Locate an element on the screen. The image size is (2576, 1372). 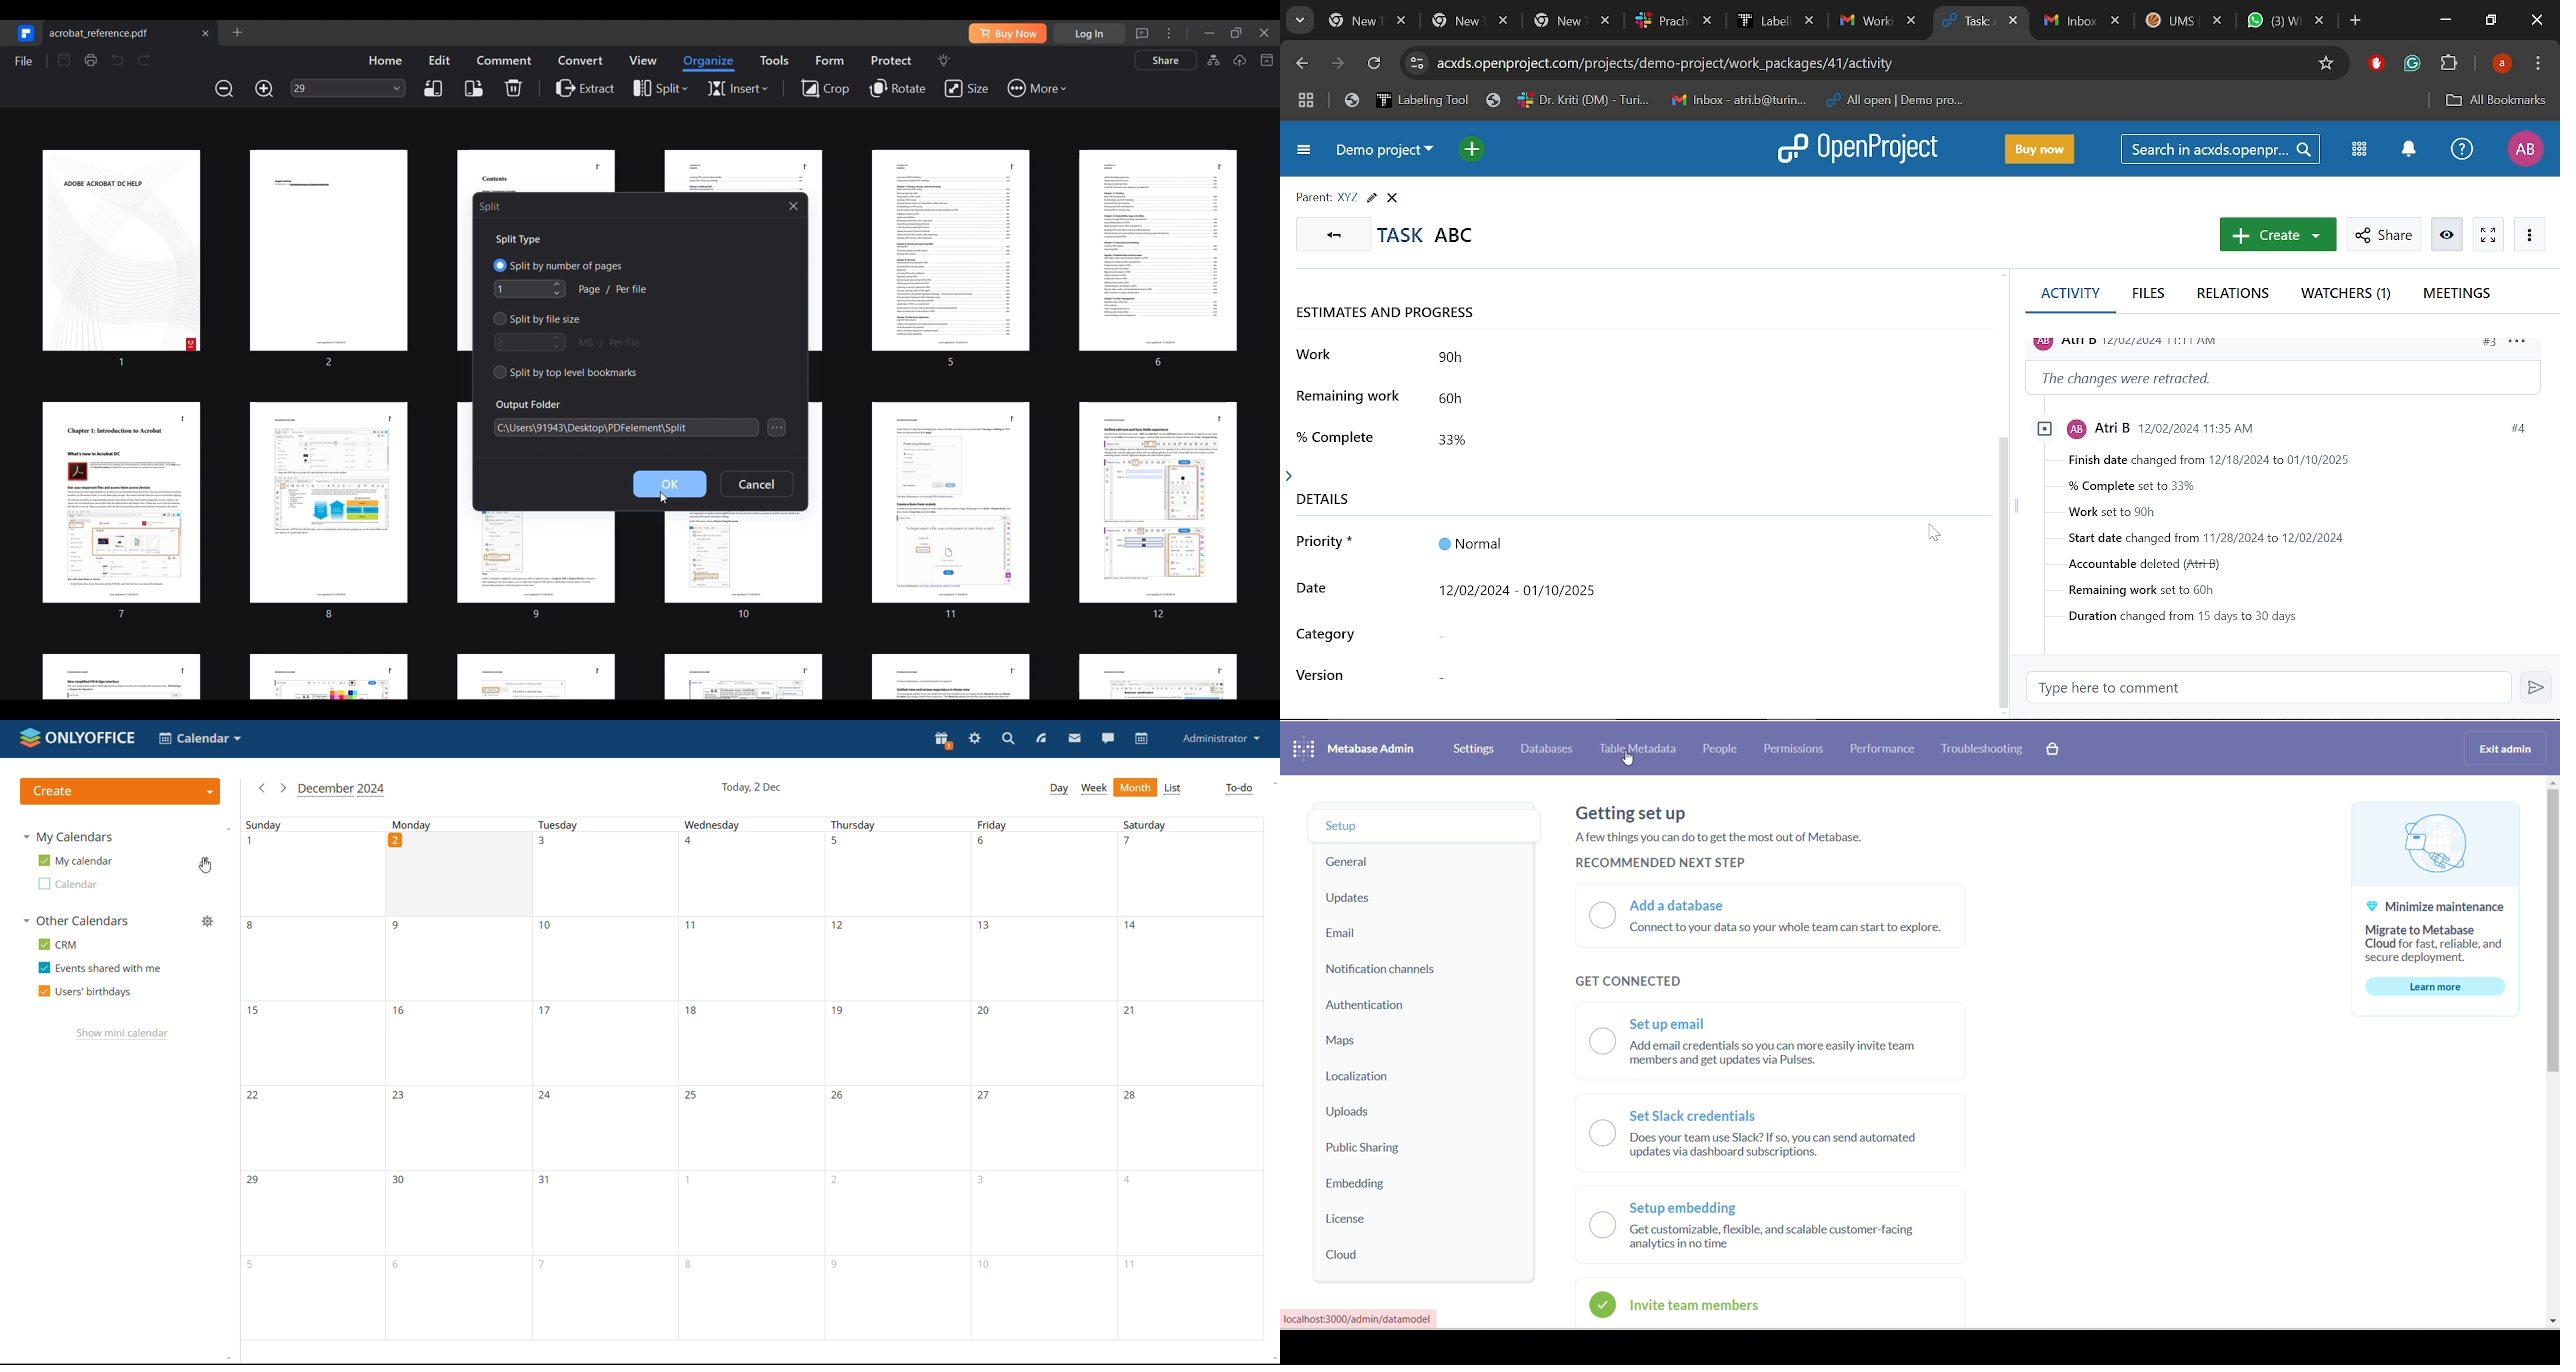
Close is located at coordinates (1392, 198).